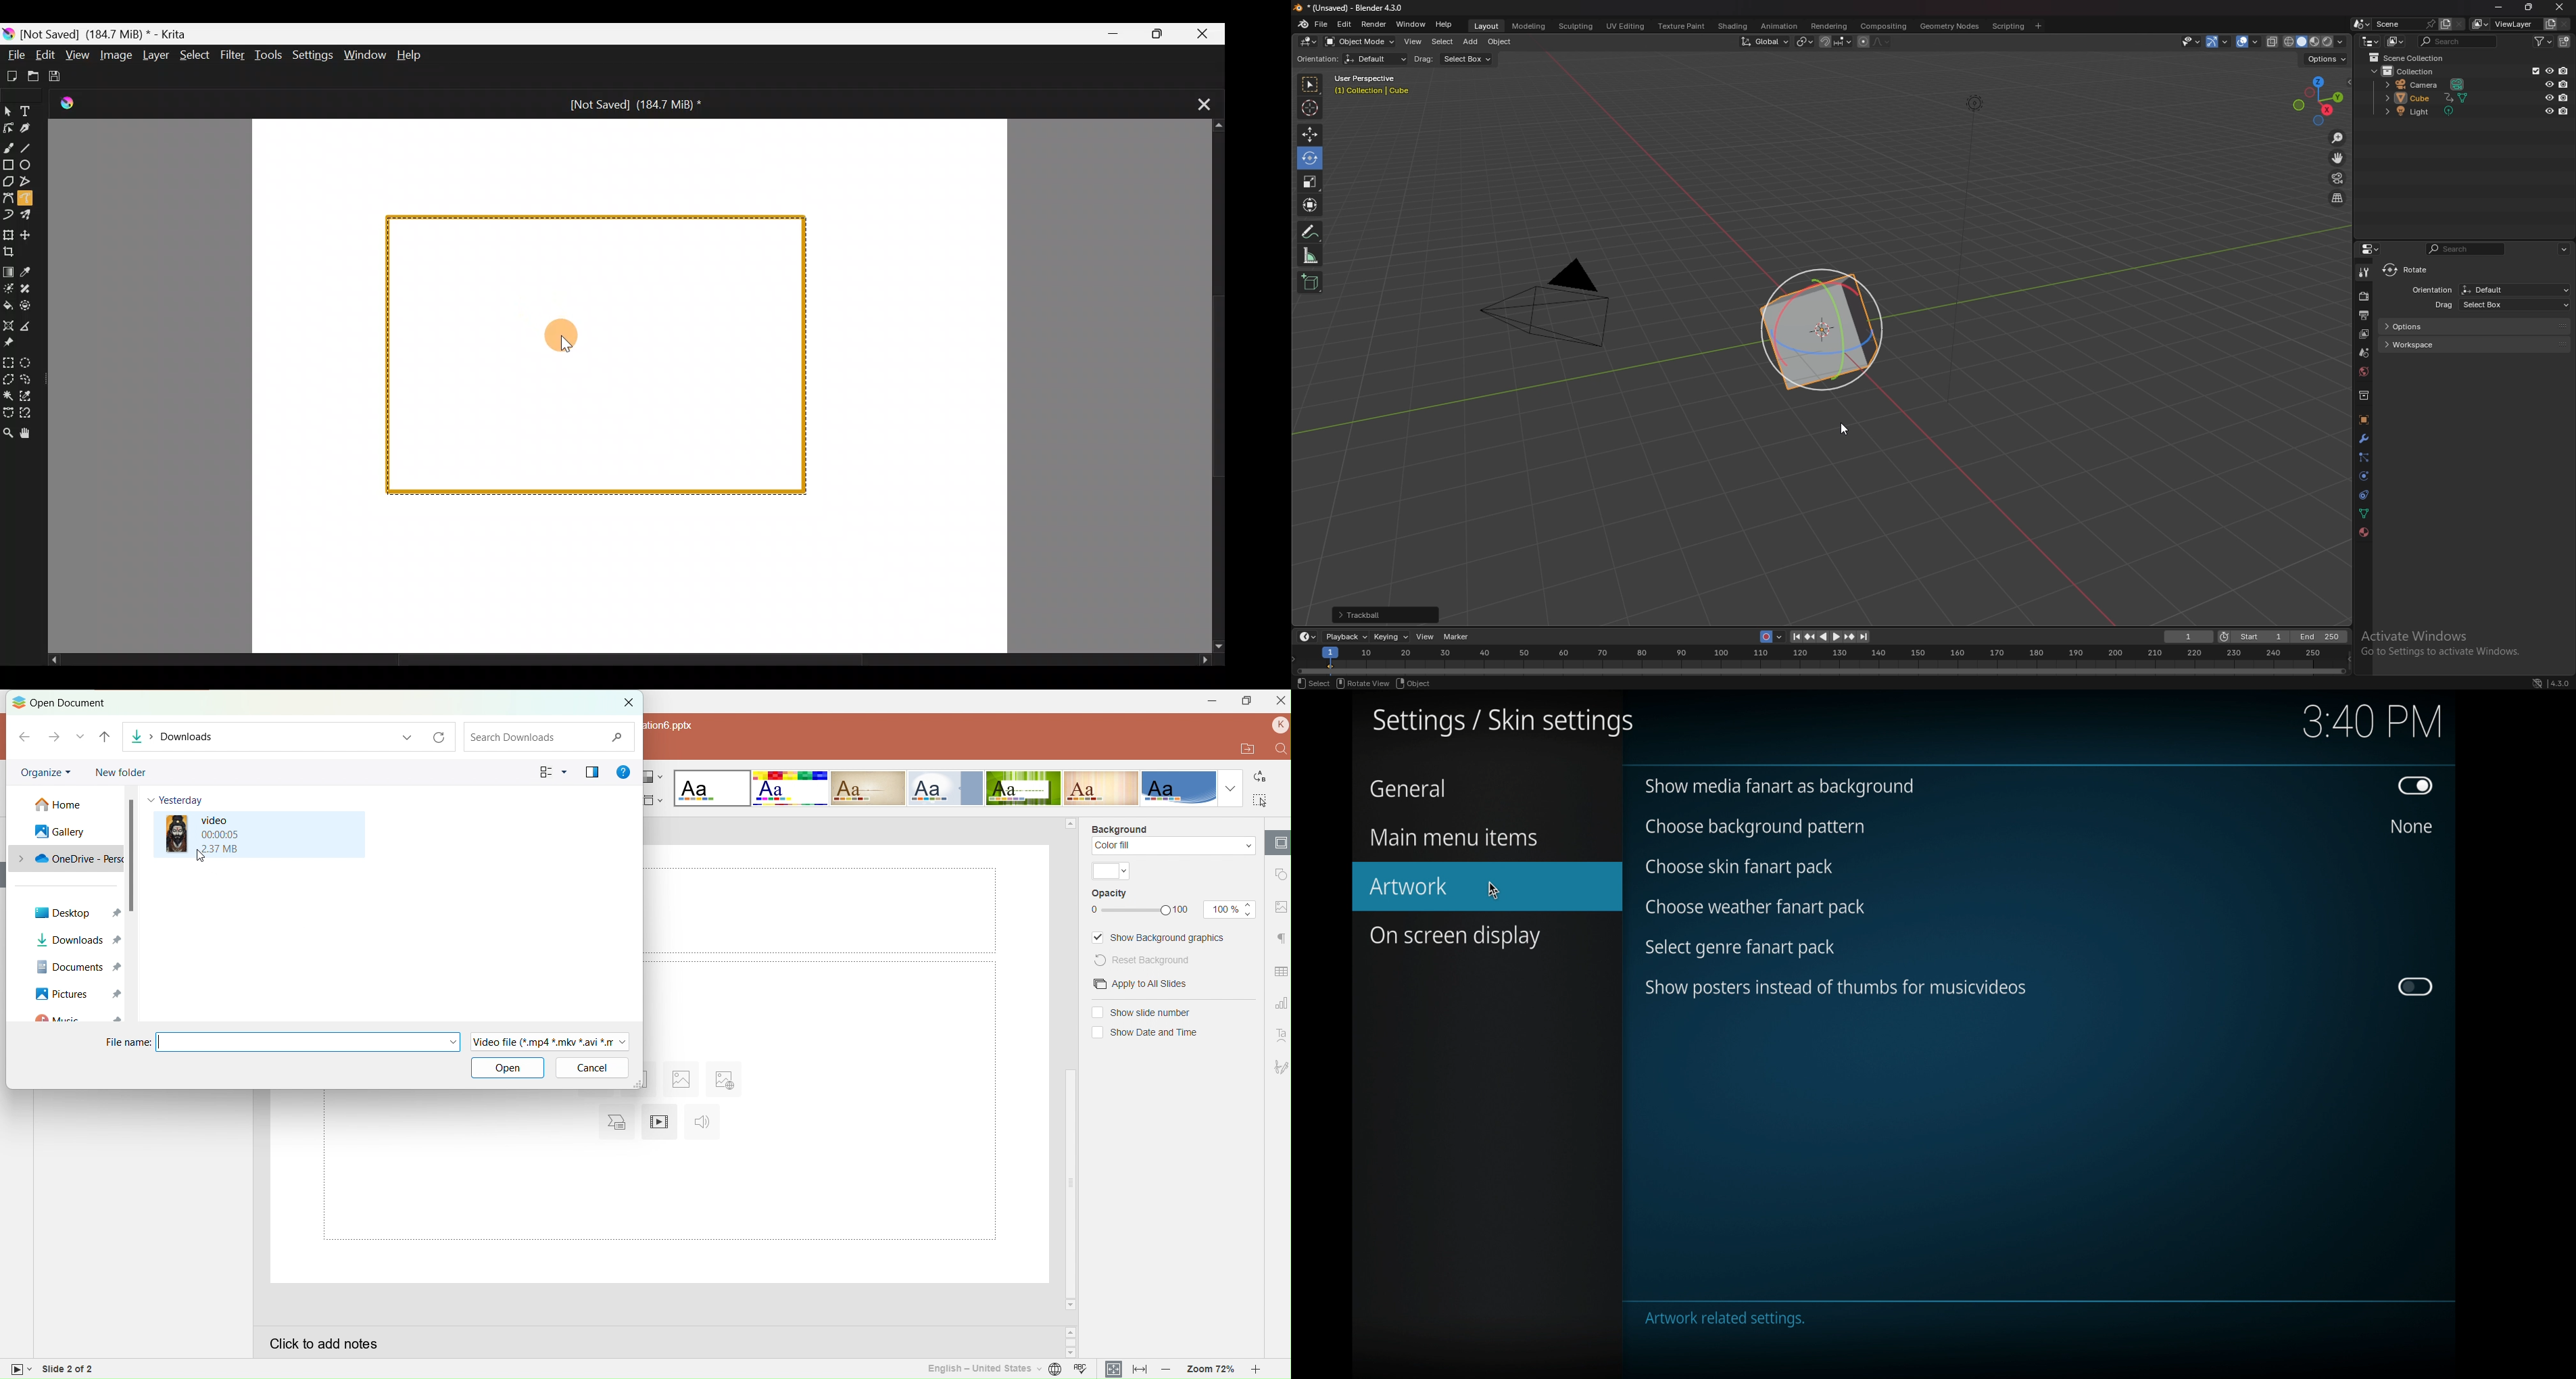 The height and width of the screenshot is (1400, 2576). I want to click on select genre, so click(1742, 949).